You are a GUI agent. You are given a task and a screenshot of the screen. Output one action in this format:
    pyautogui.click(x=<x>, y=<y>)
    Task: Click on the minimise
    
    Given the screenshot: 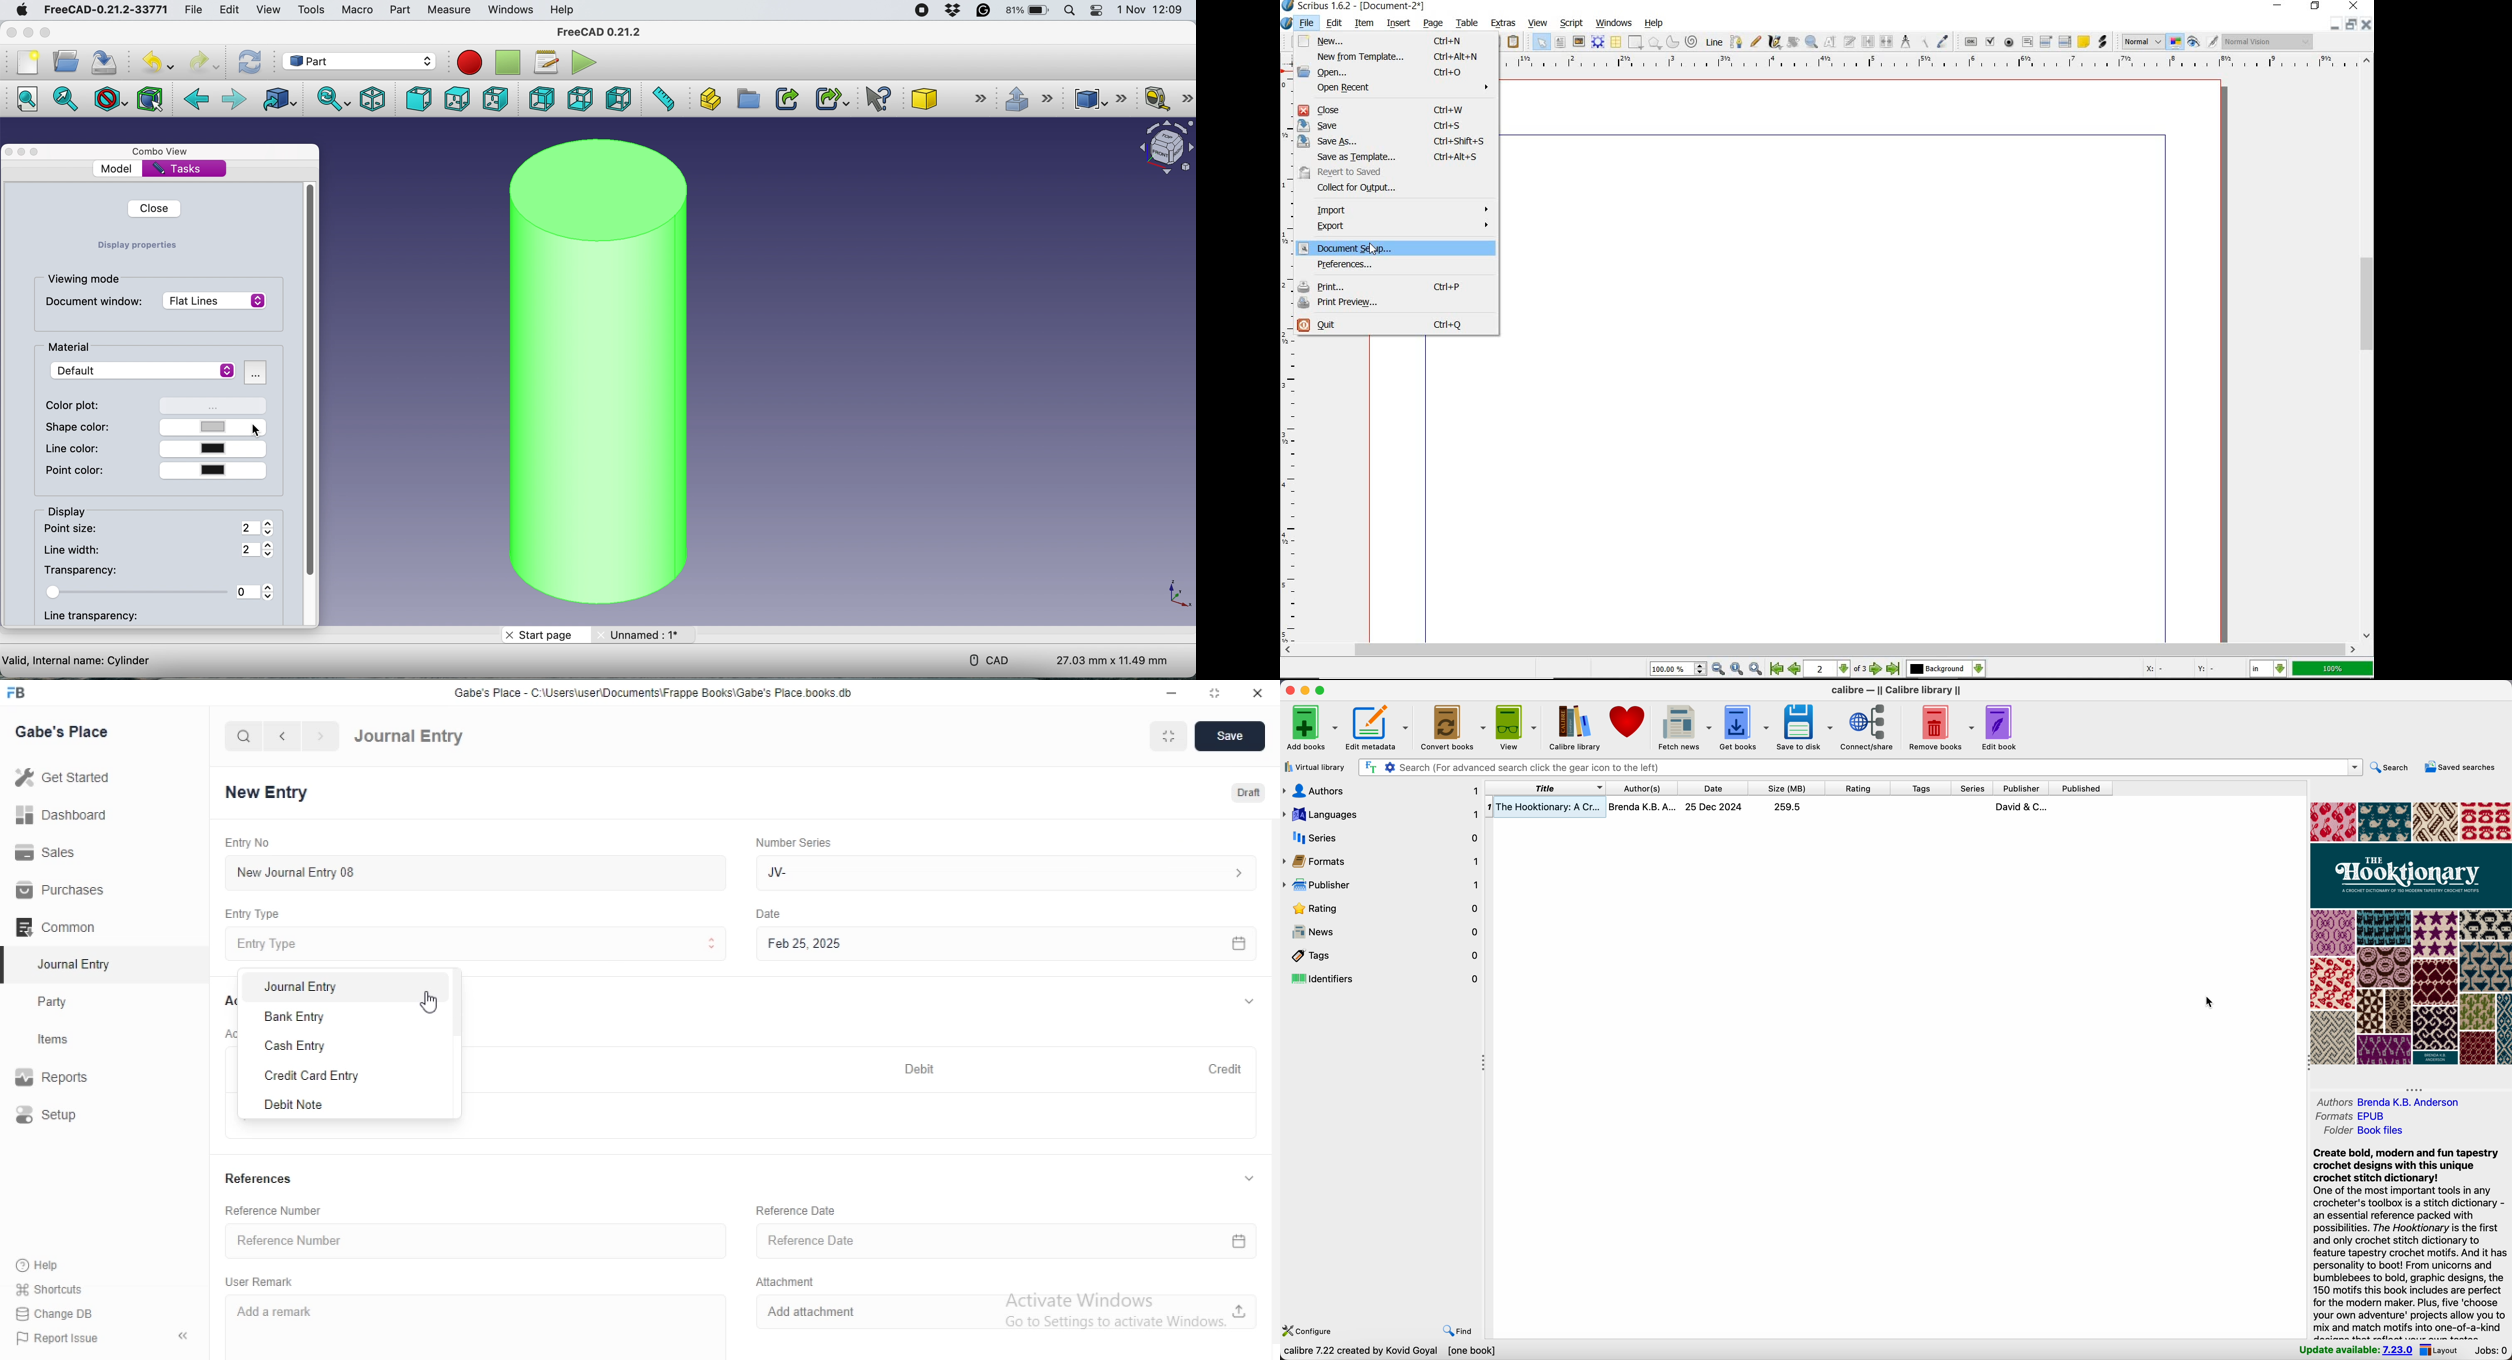 What is the action you would take?
    pyautogui.click(x=22, y=154)
    